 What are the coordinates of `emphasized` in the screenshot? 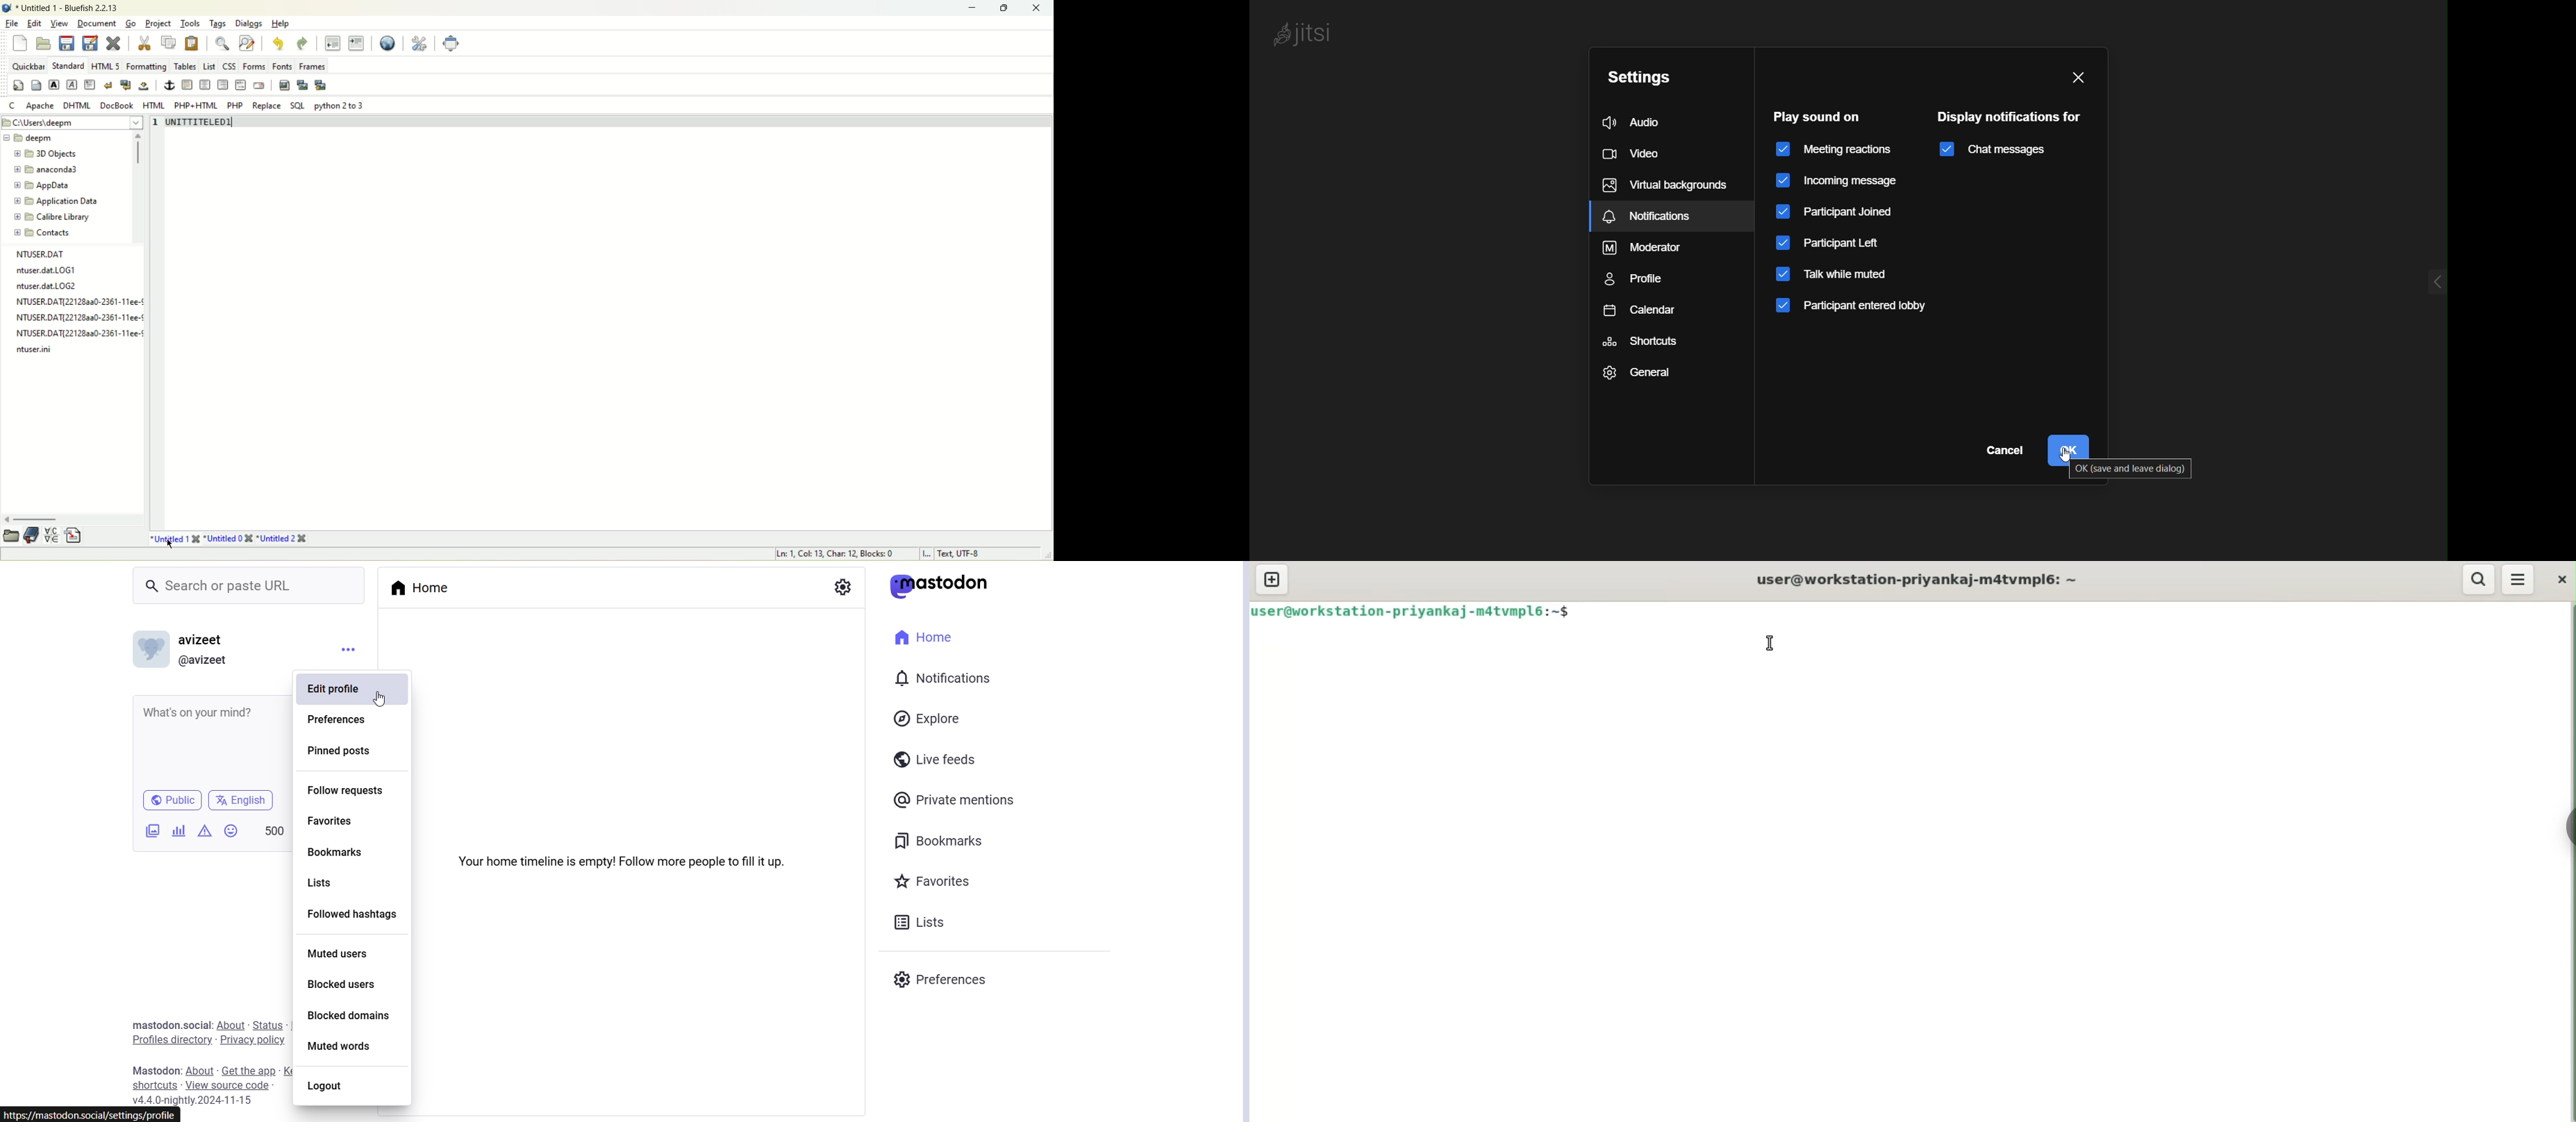 It's located at (73, 84).